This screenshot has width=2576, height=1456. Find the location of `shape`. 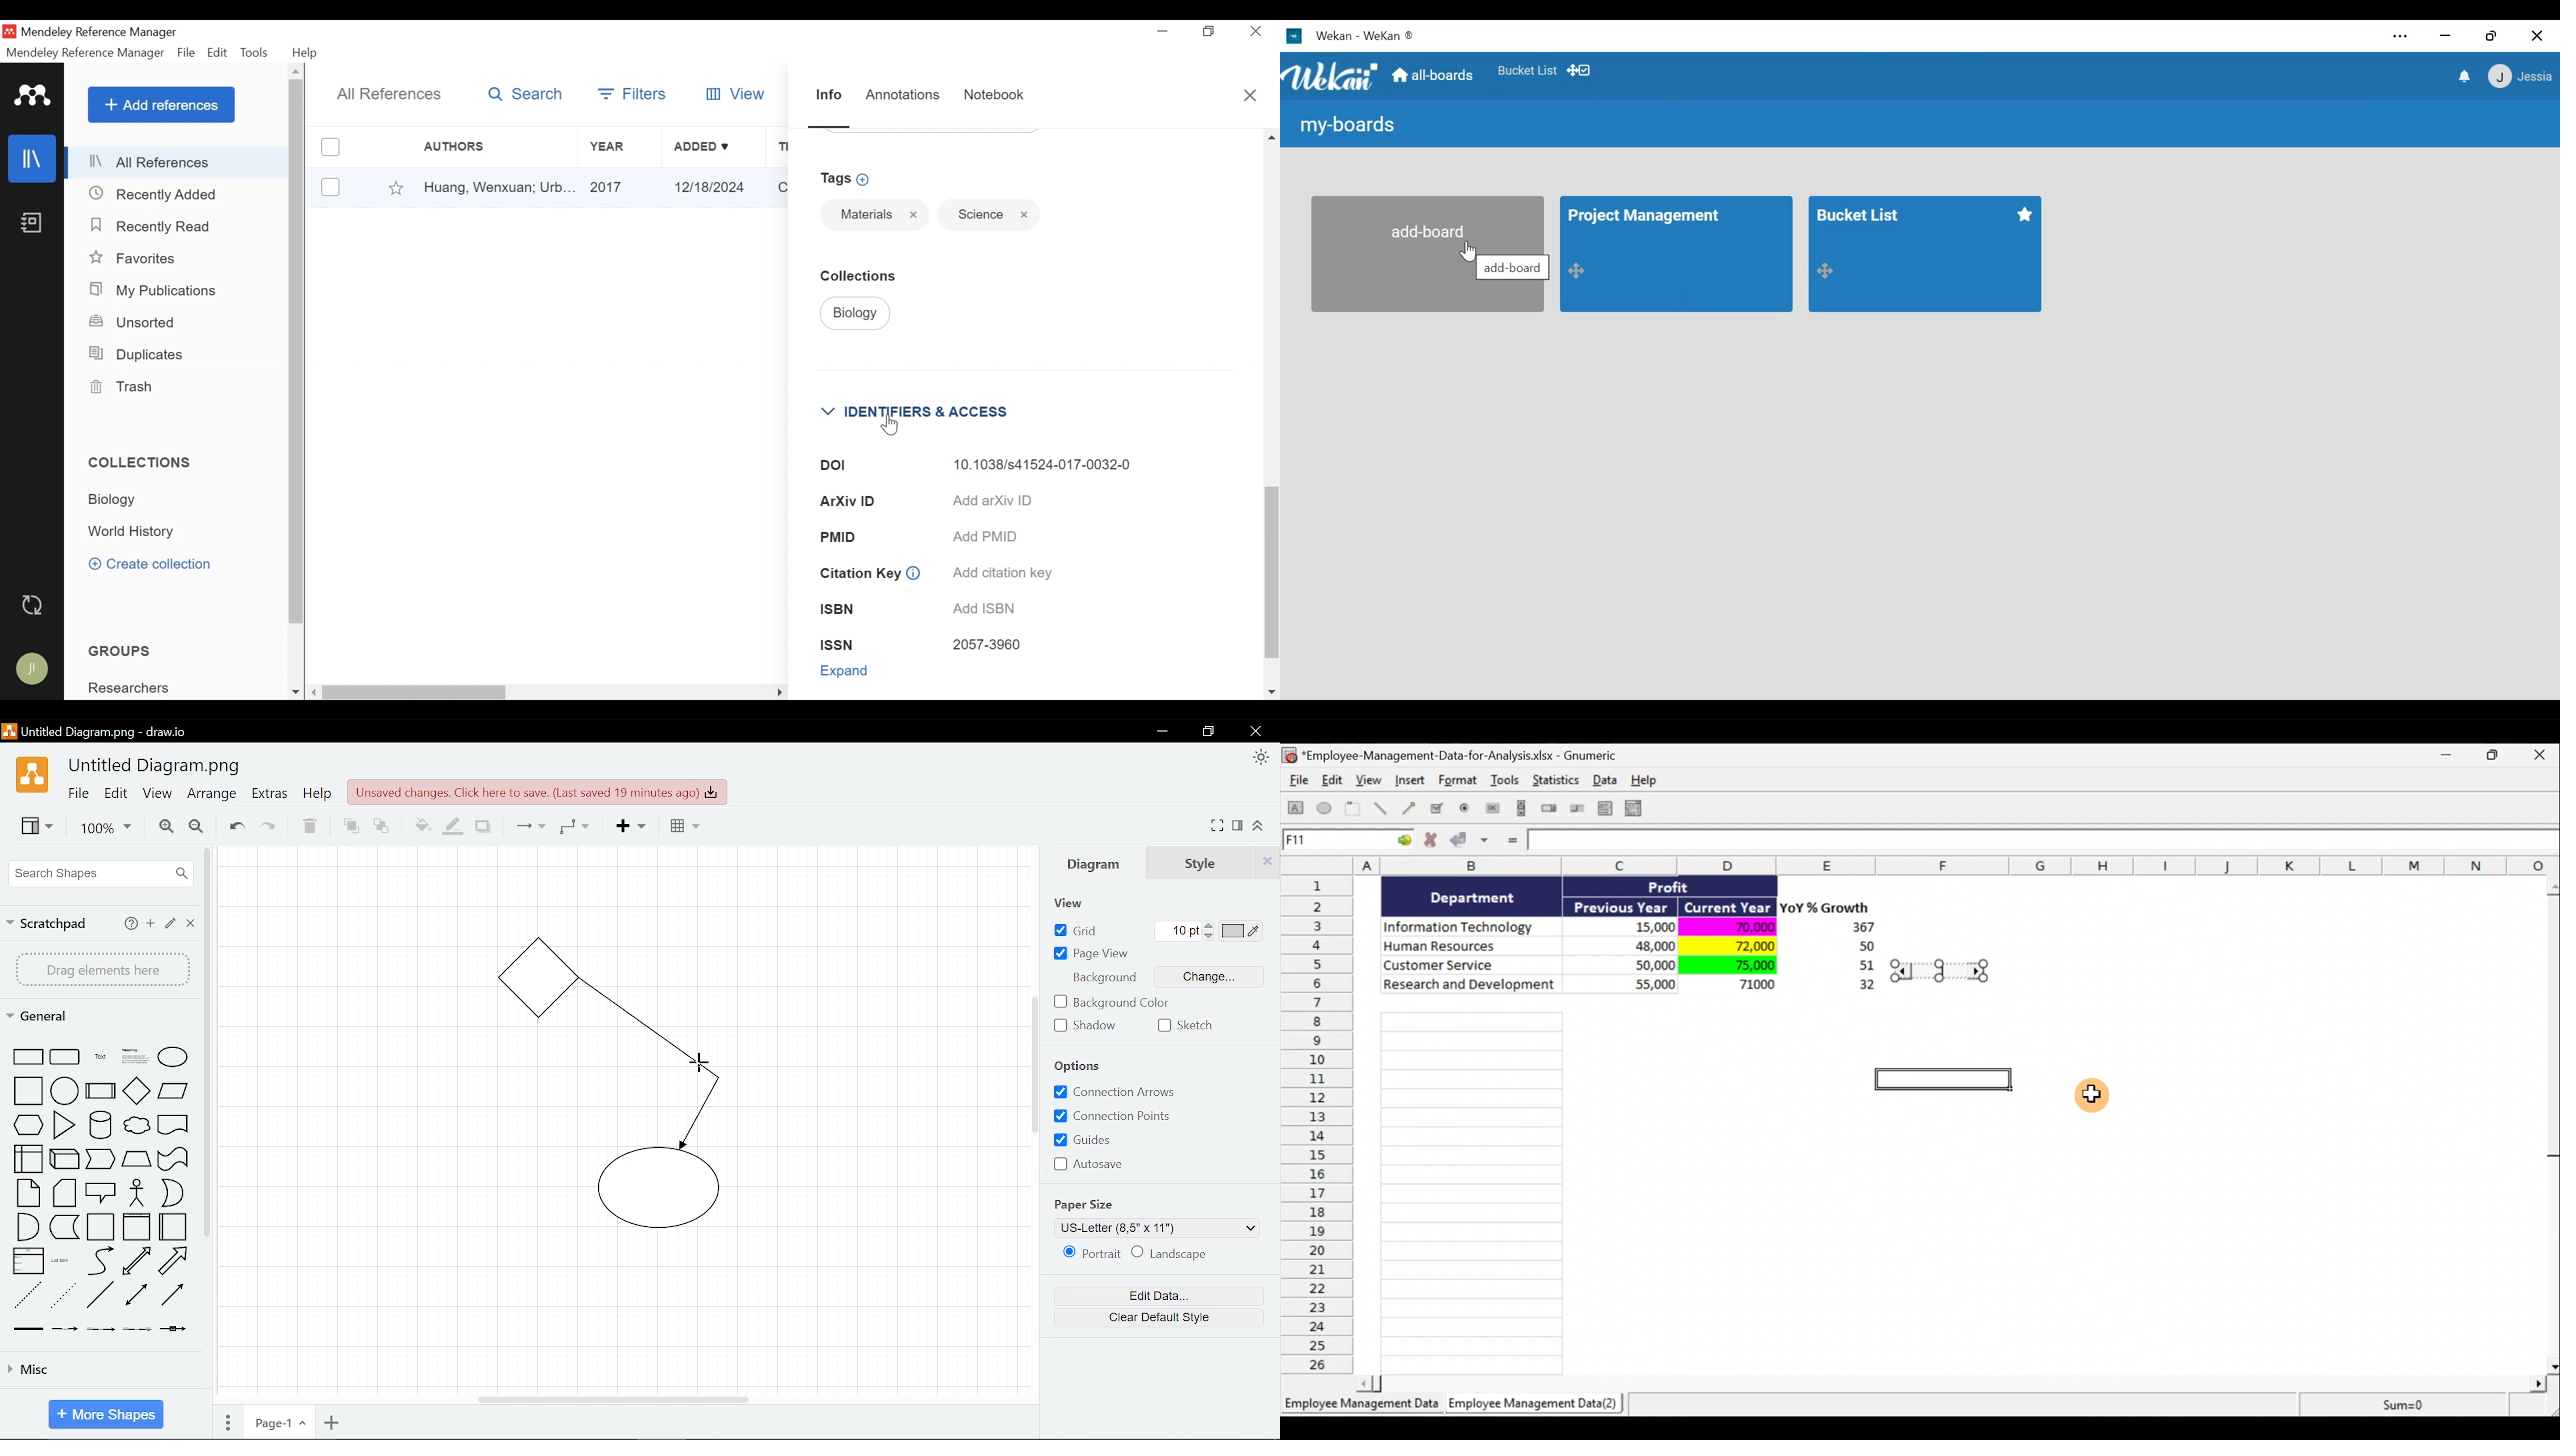

shape is located at coordinates (102, 1125).